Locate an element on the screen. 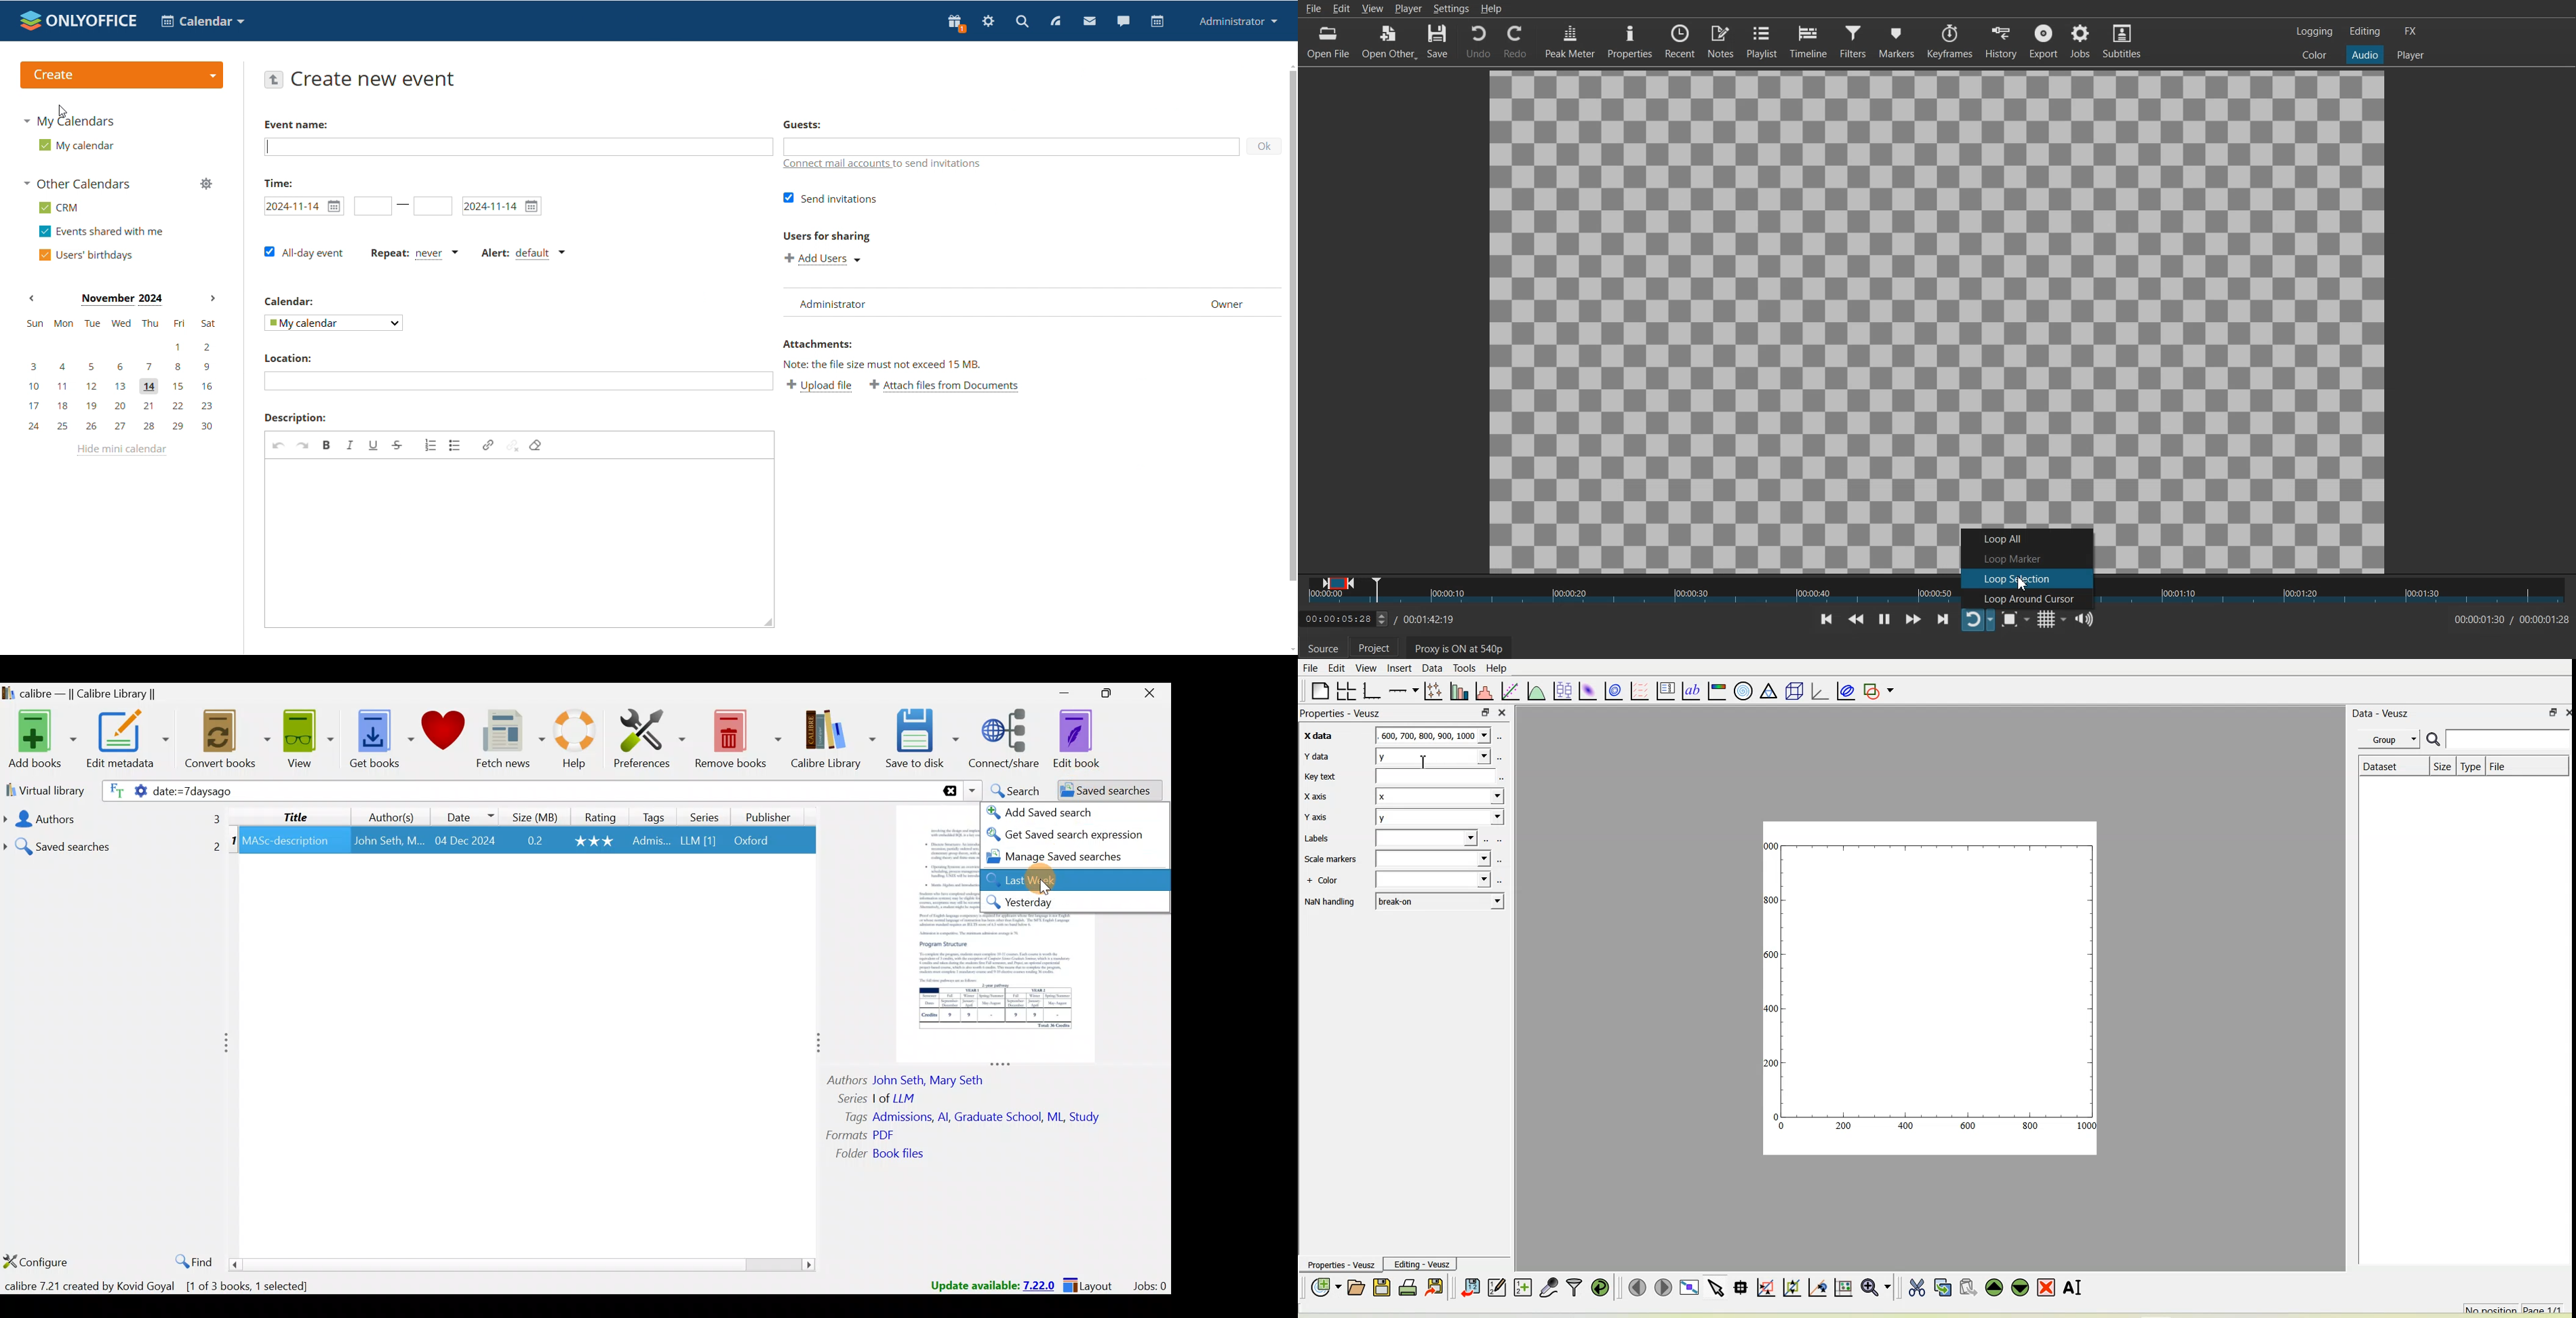 This screenshot has height=1344, width=2576. Import data into Veusz is located at coordinates (1470, 1287).